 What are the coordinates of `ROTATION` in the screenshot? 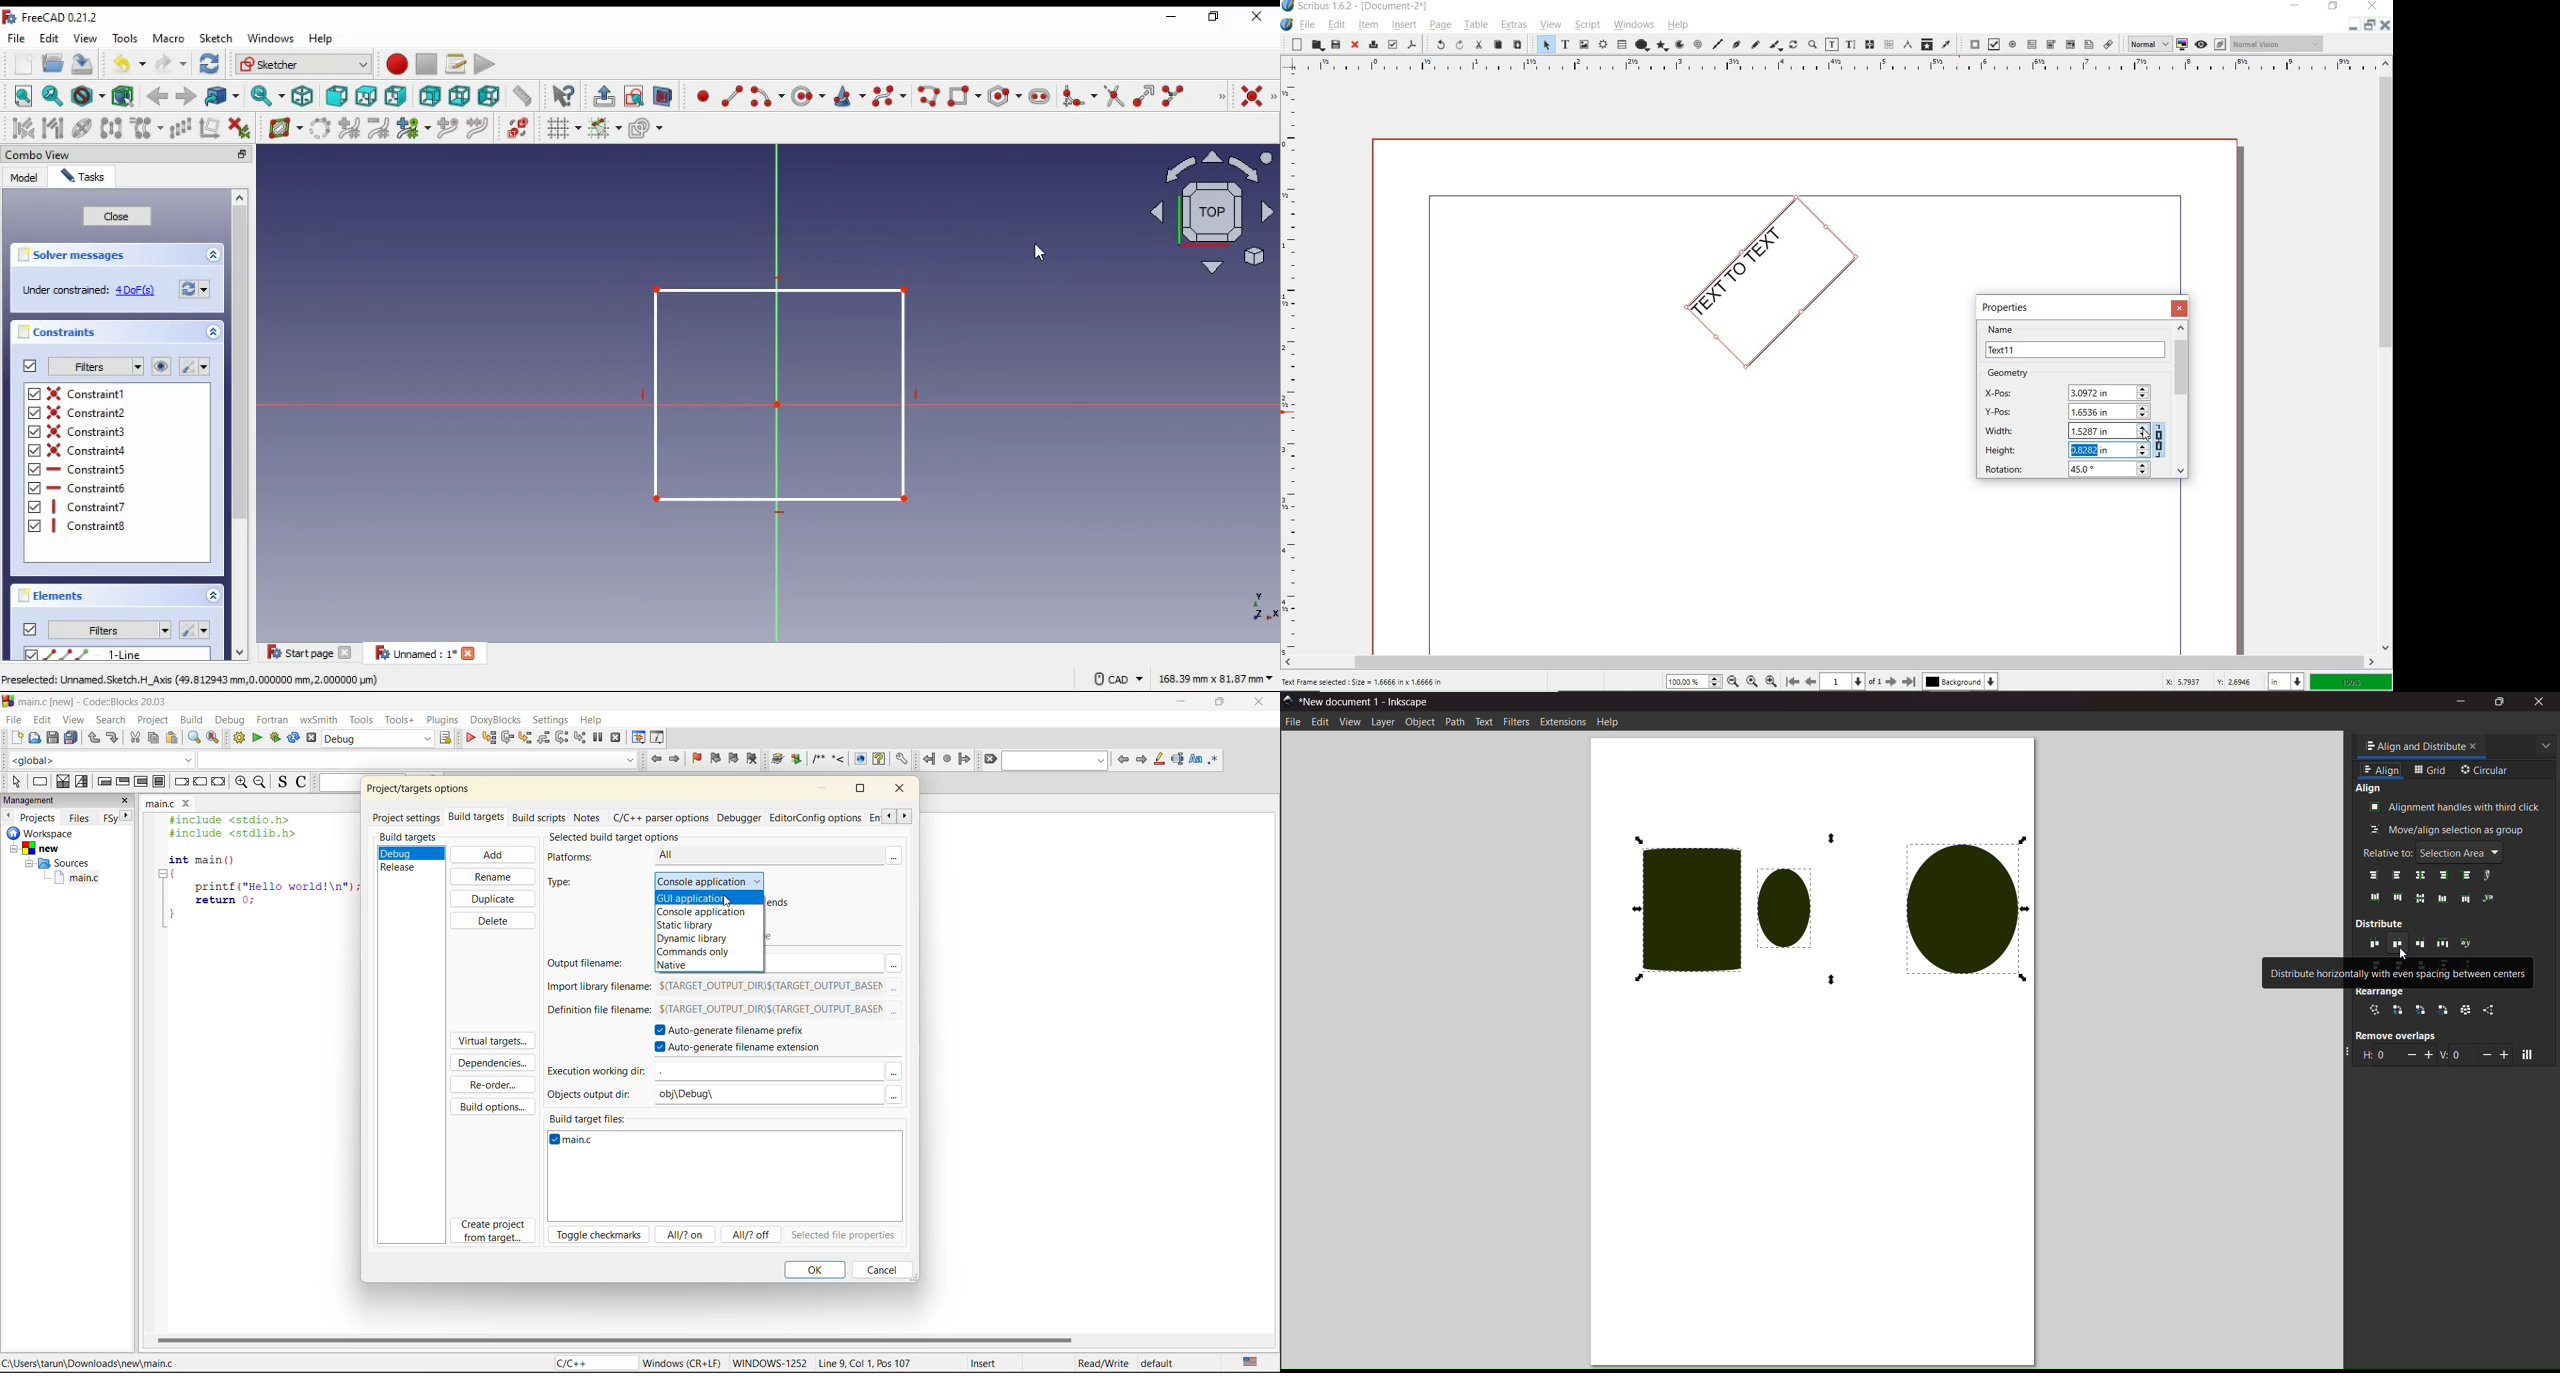 It's located at (2065, 469).